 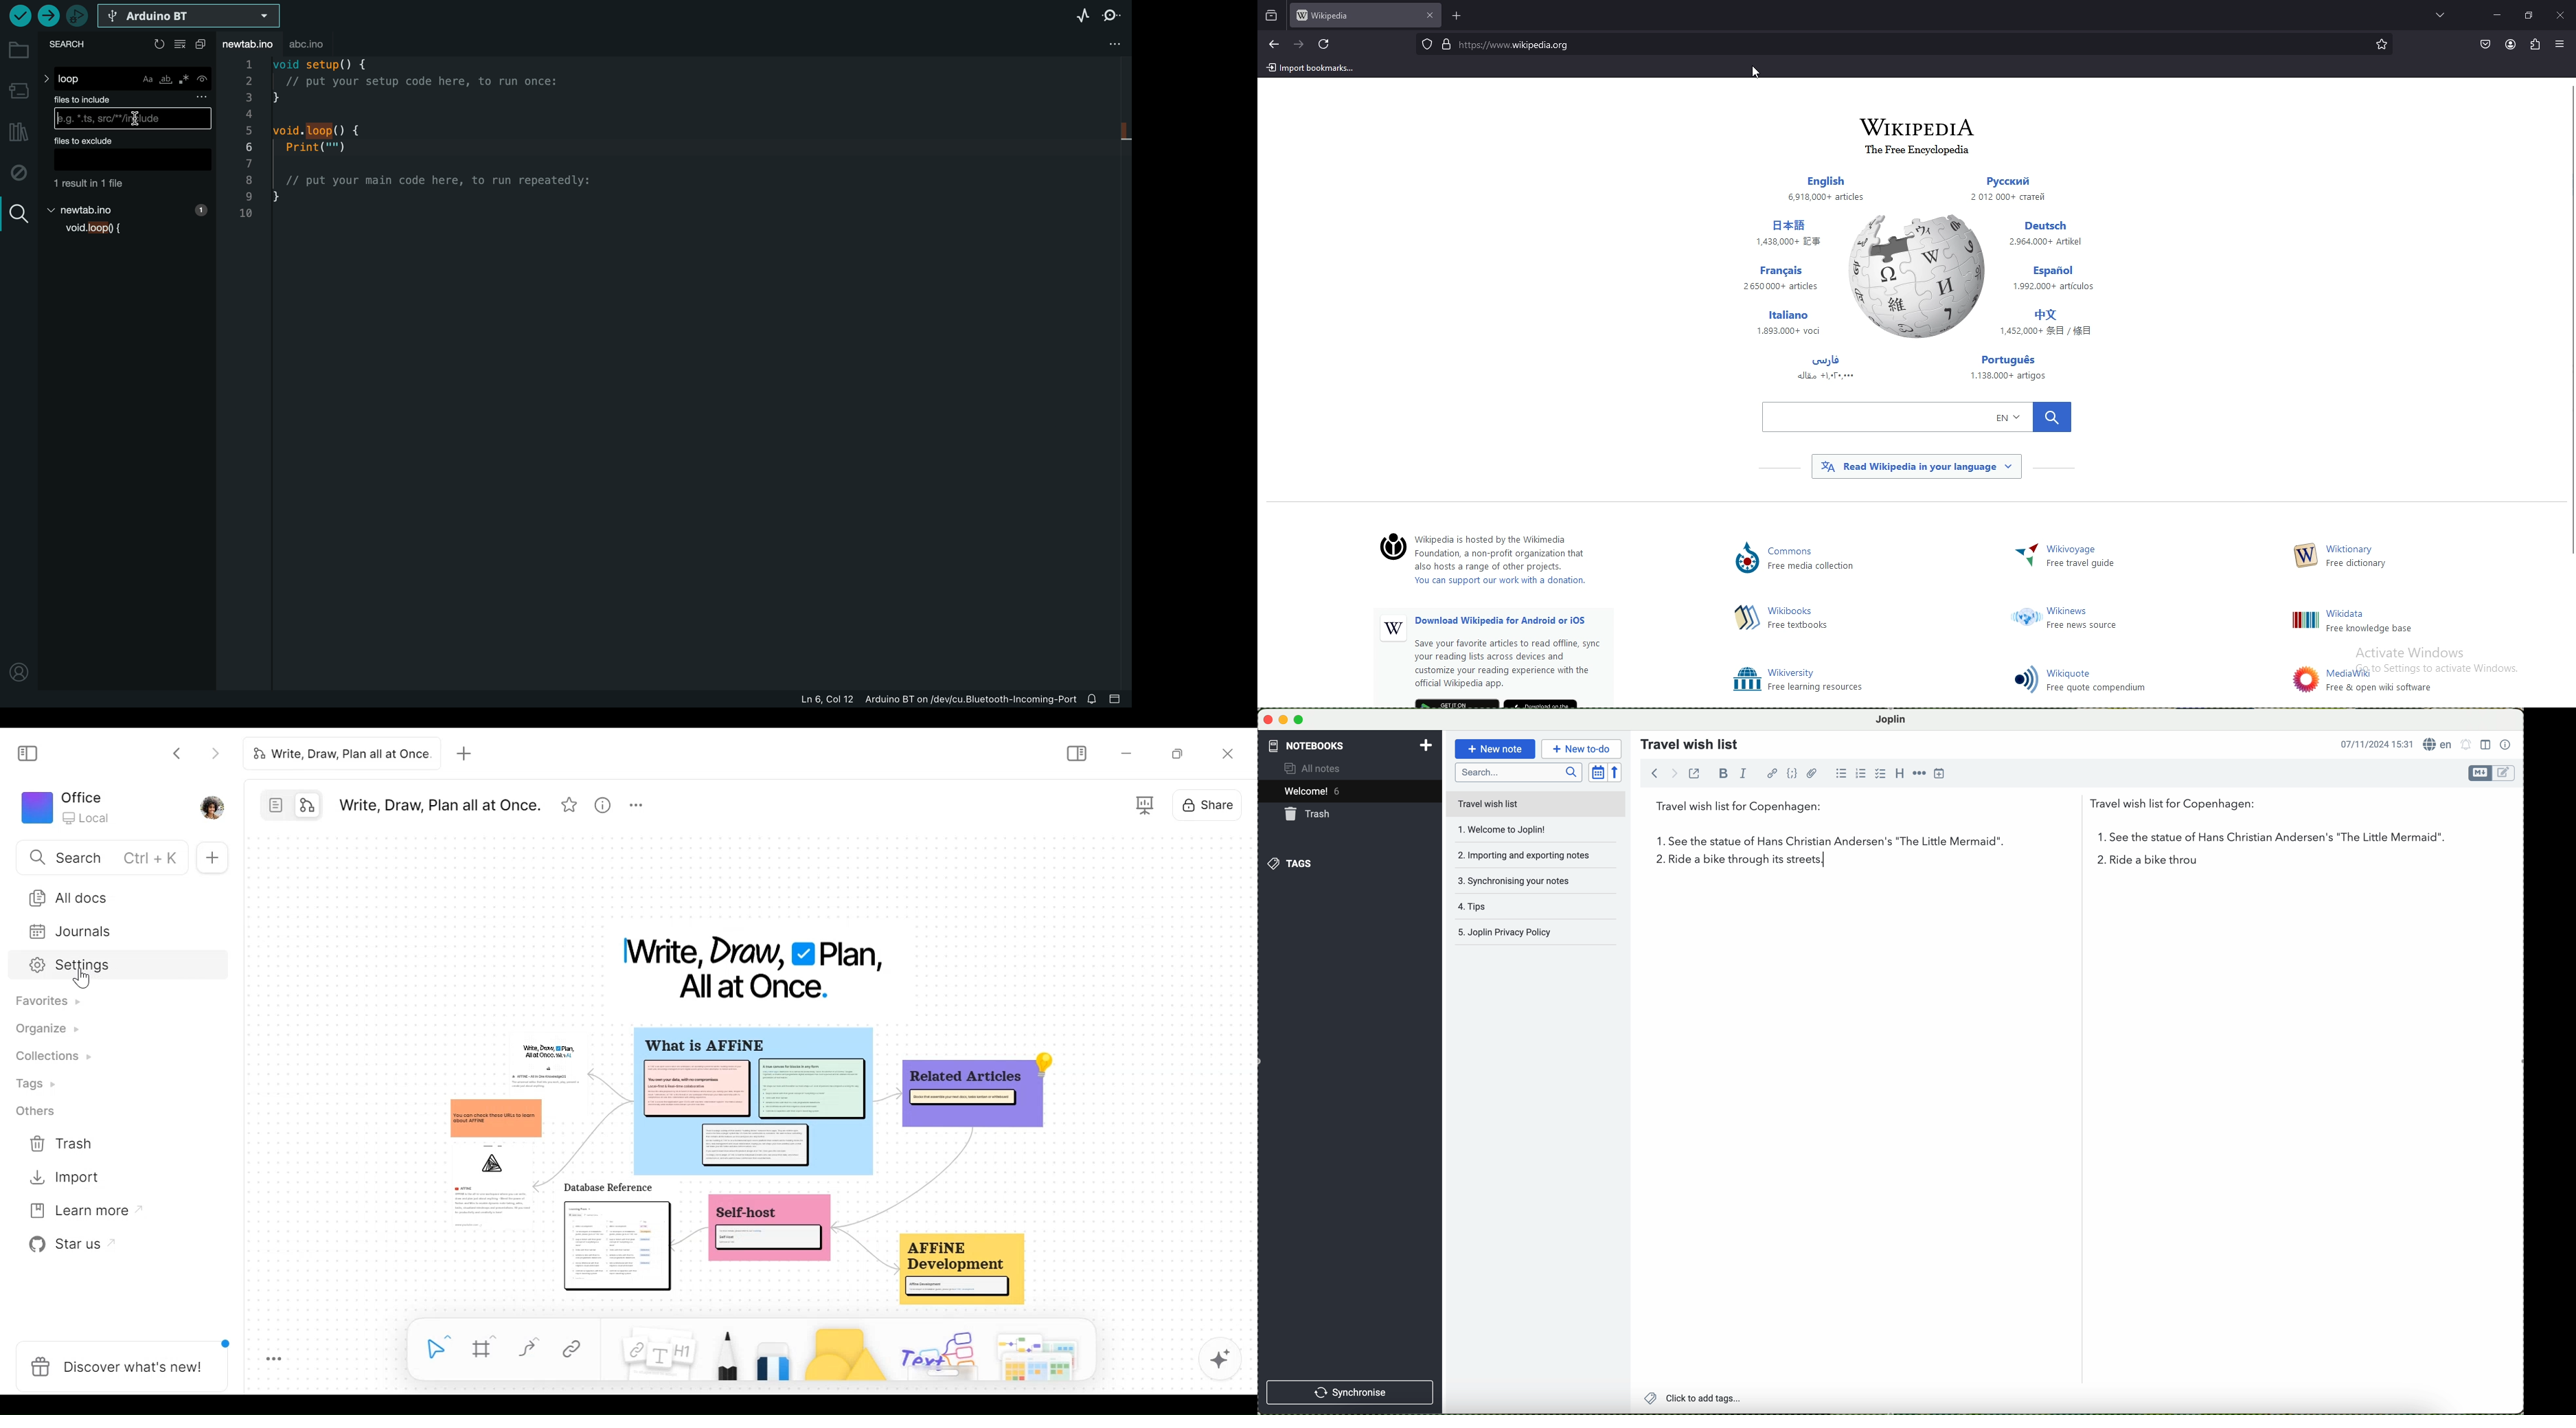 What do you see at coordinates (2438, 744) in the screenshot?
I see `language` at bounding box center [2438, 744].